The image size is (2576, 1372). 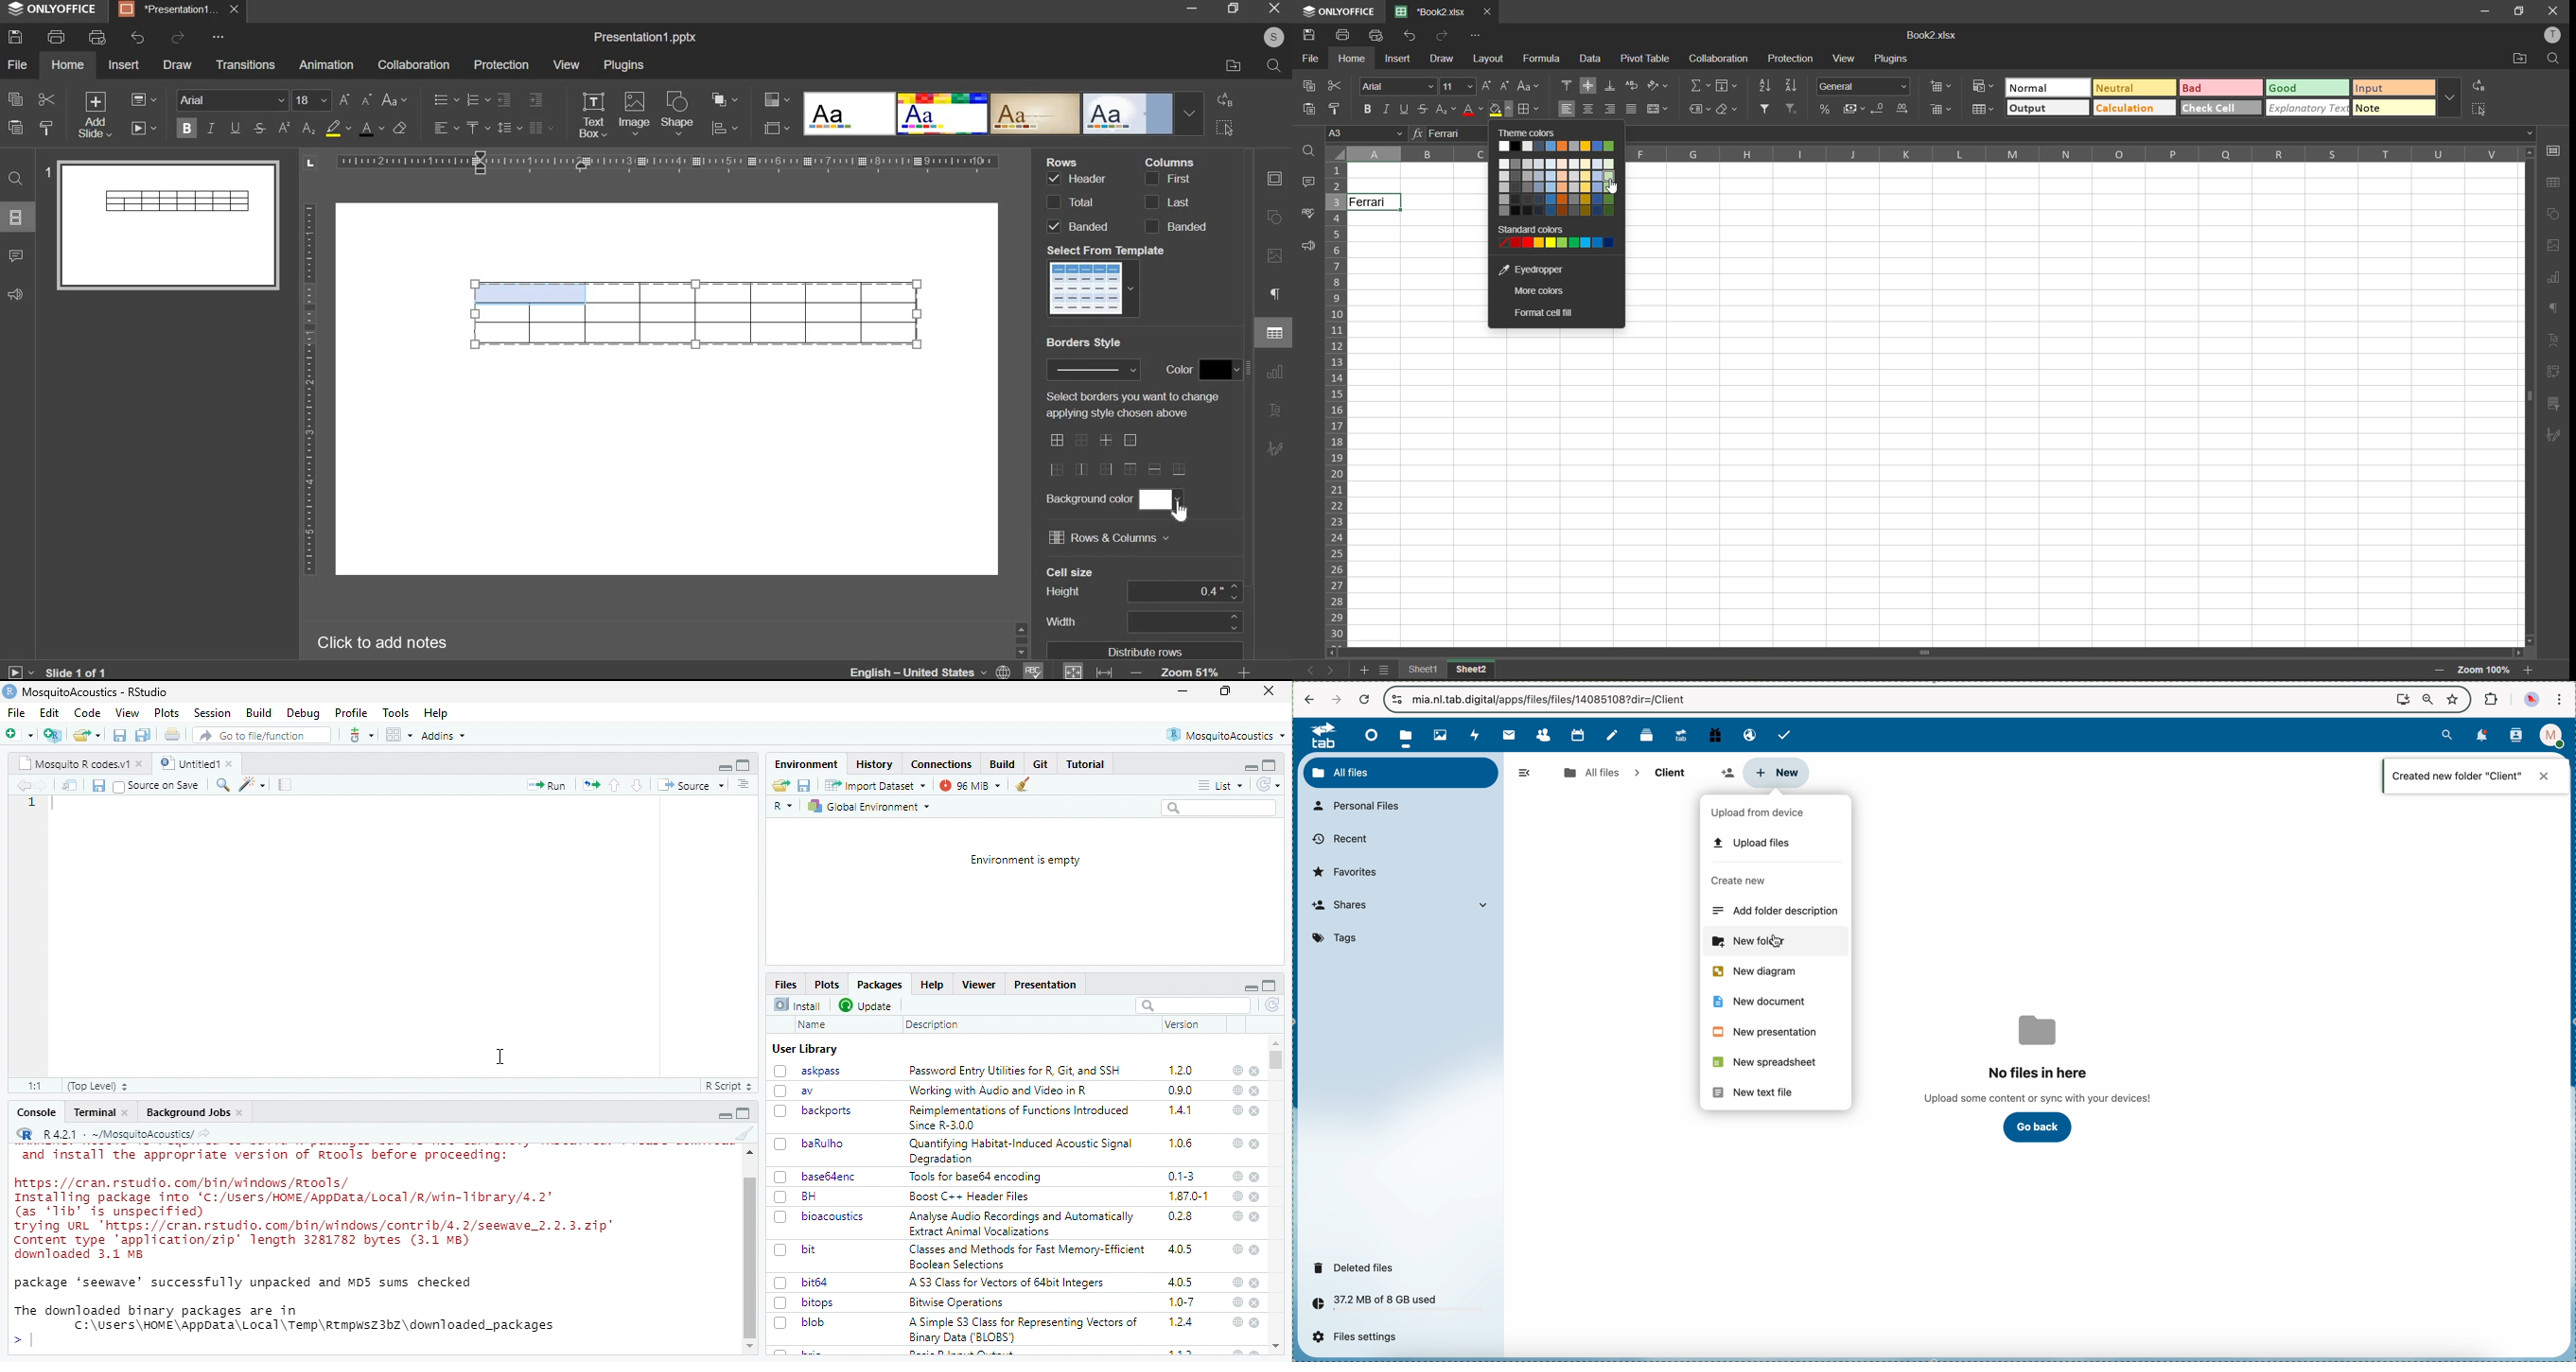 What do you see at coordinates (1443, 735) in the screenshot?
I see `photos` at bounding box center [1443, 735].